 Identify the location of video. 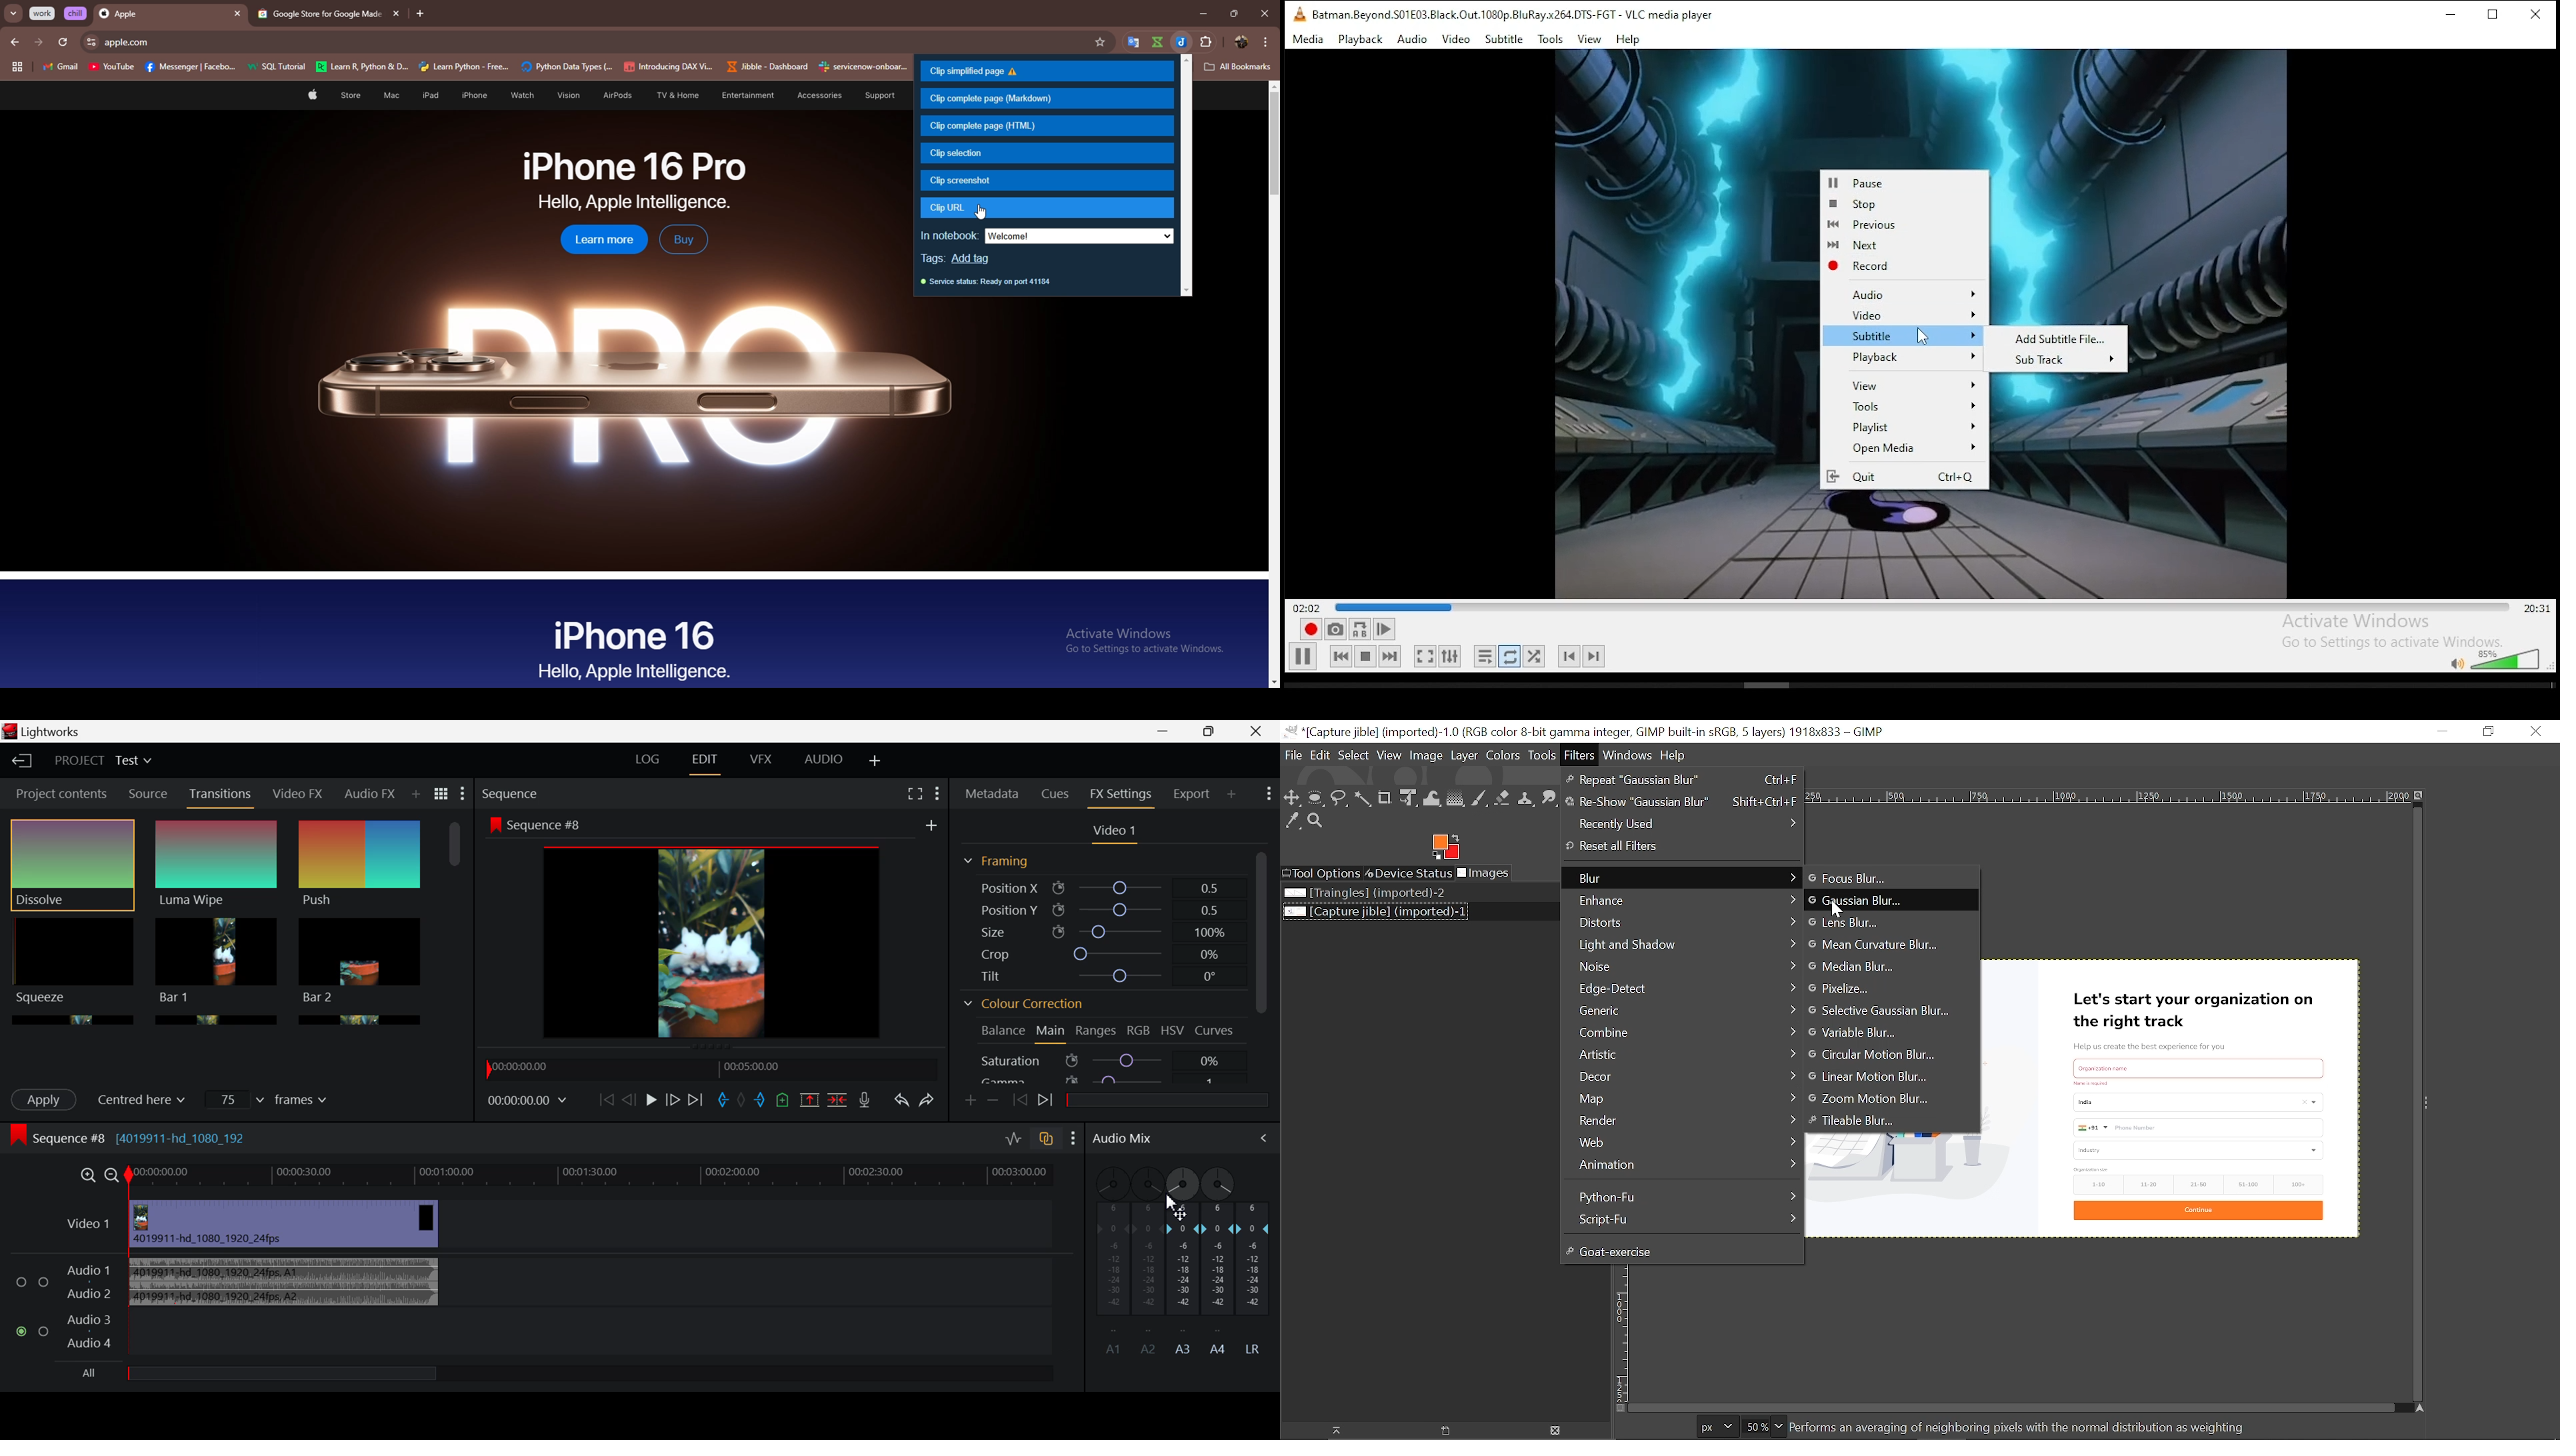
(1456, 39).